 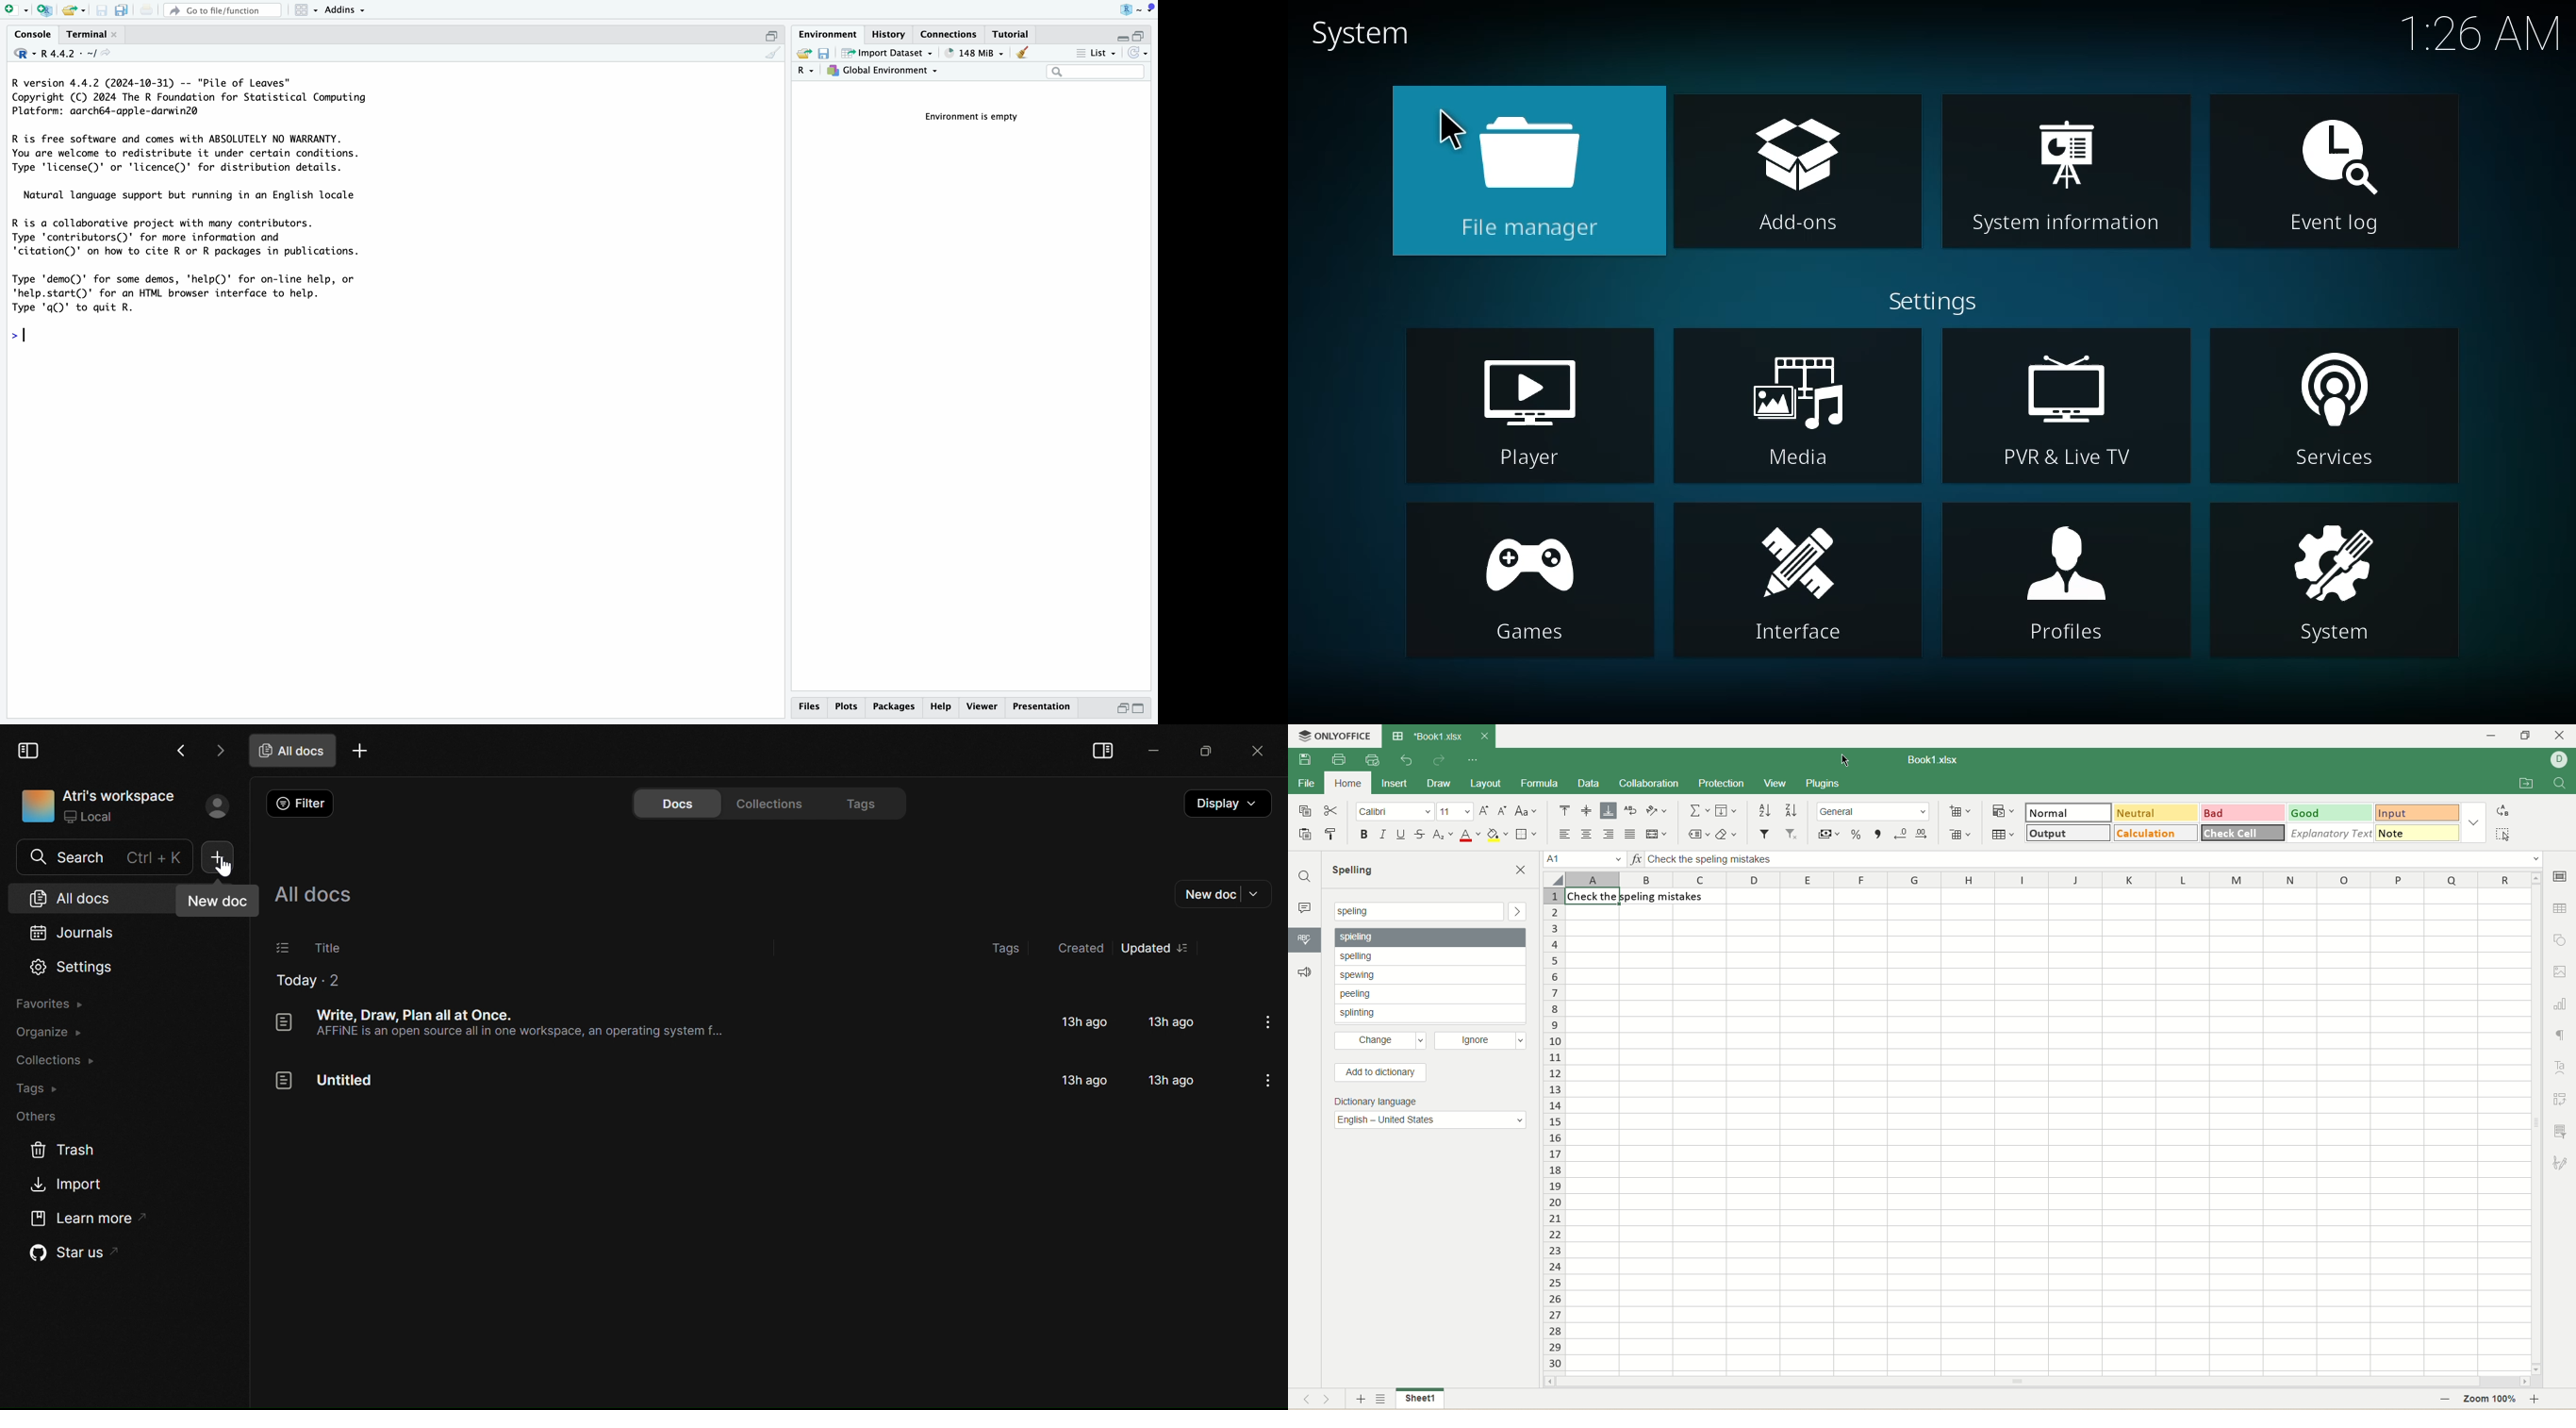 I want to click on viewer, so click(x=982, y=707).